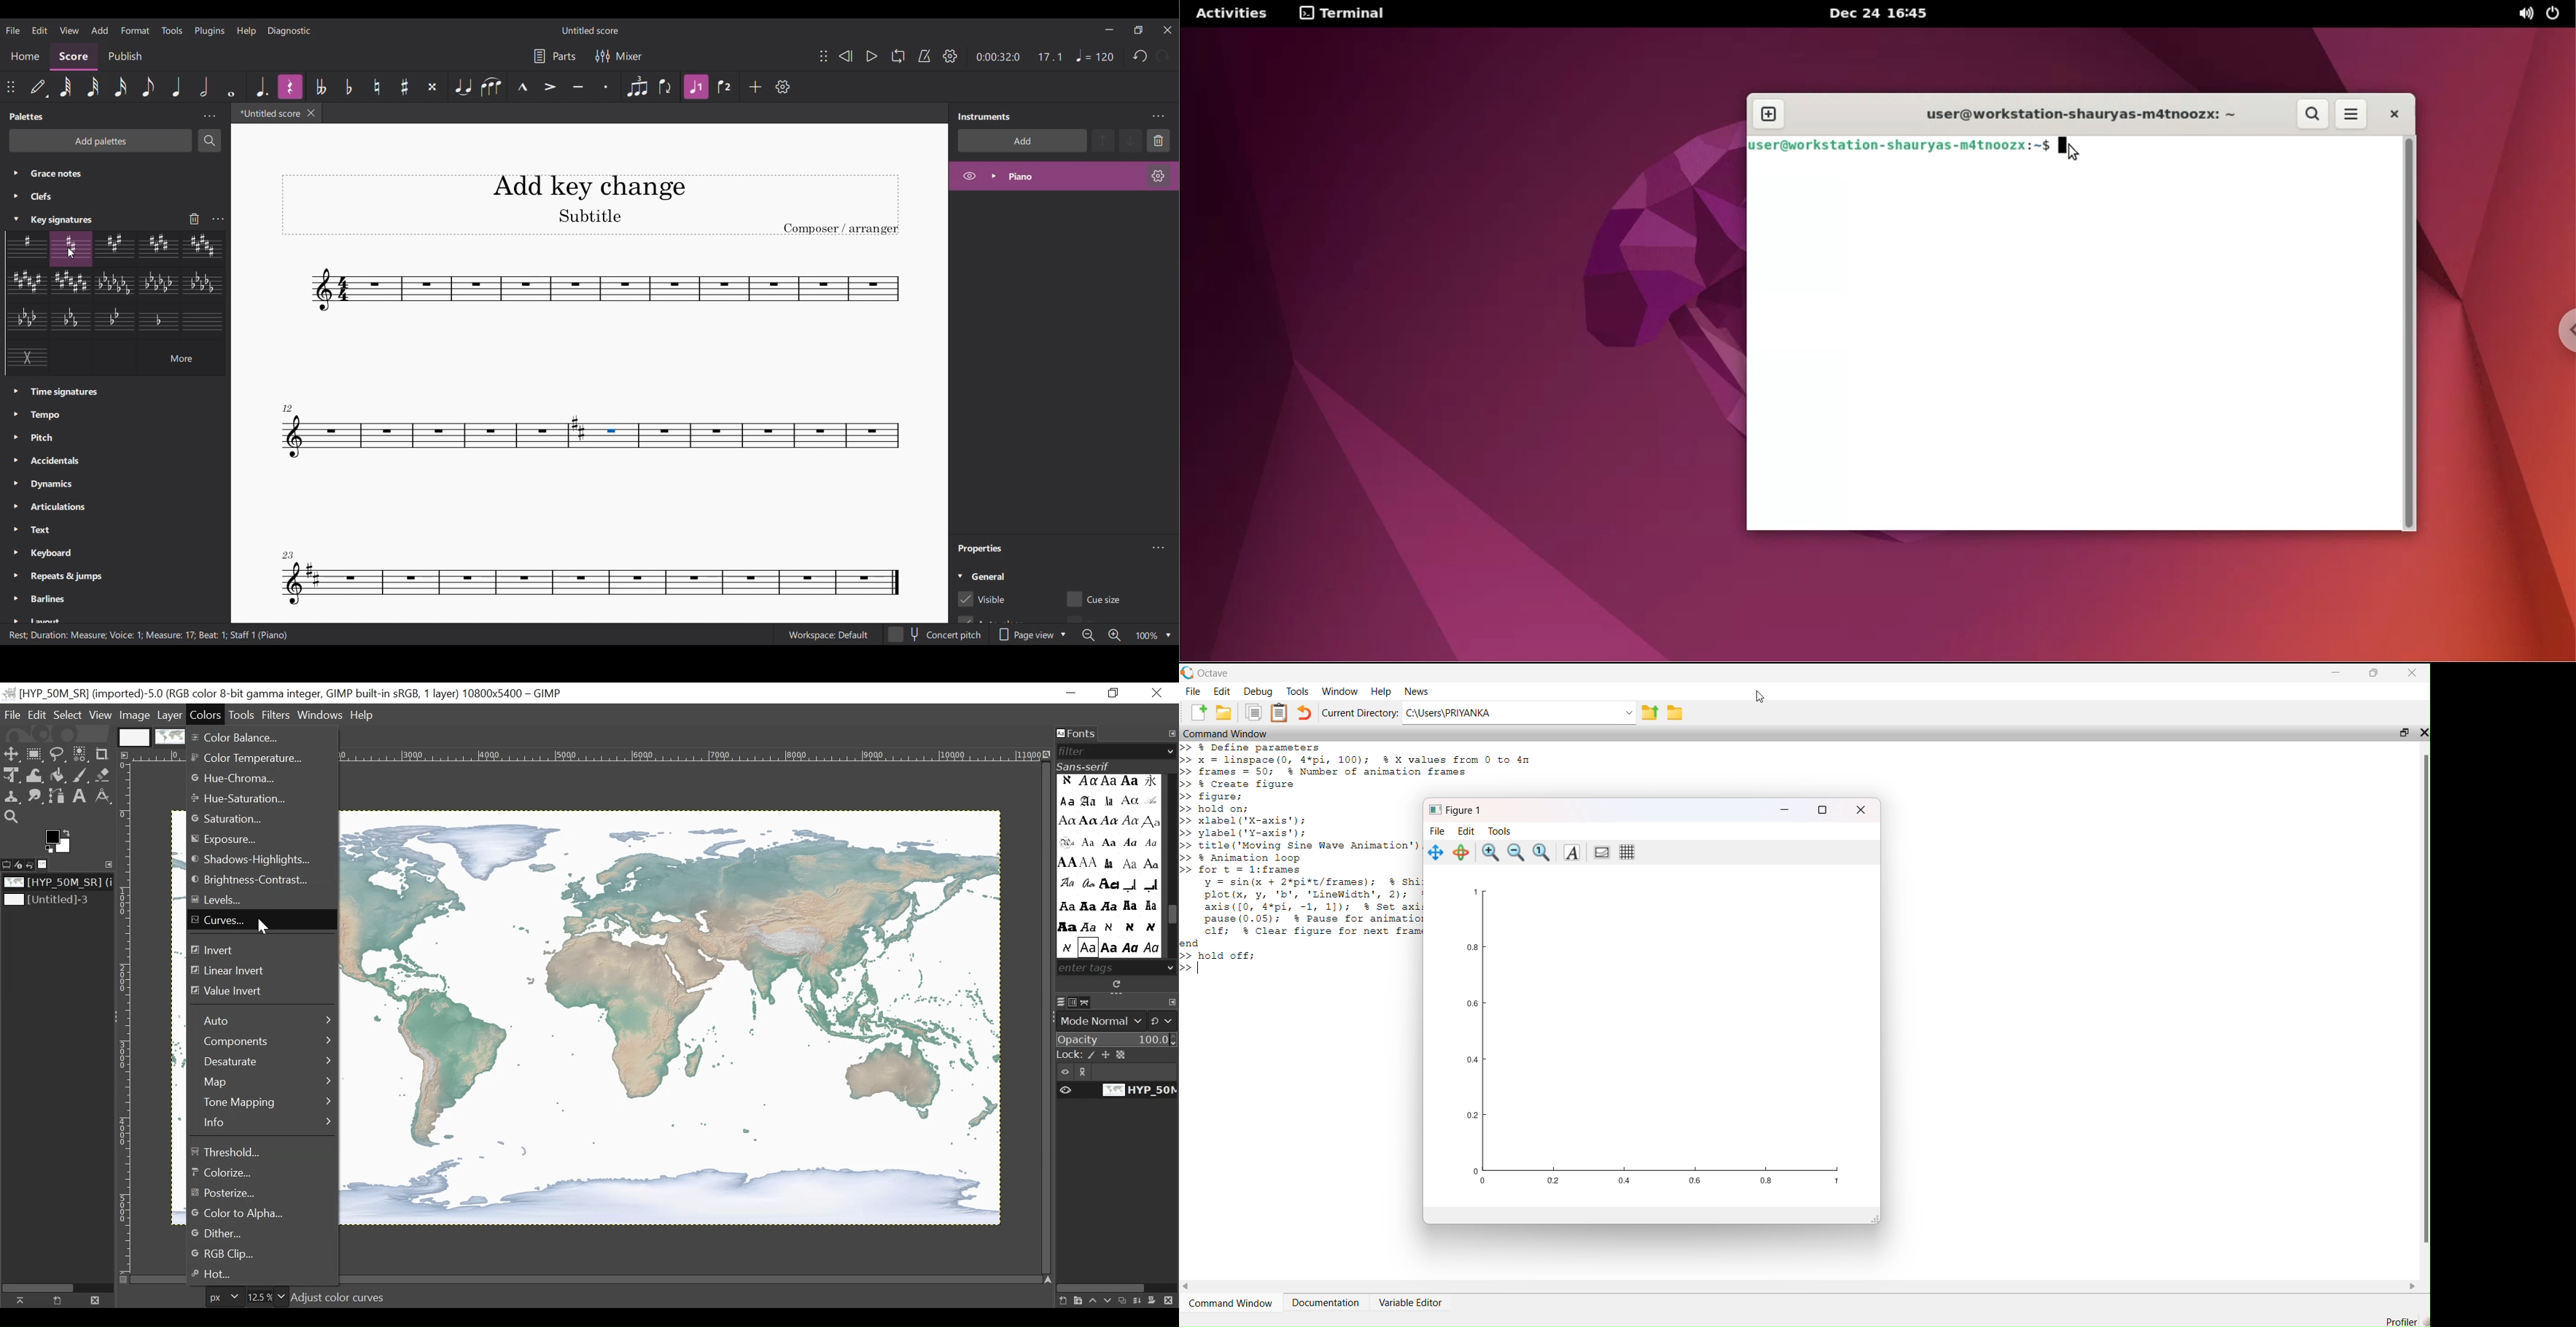  What do you see at coordinates (1089, 635) in the screenshot?
I see `Zoom out` at bounding box center [1089, 635].